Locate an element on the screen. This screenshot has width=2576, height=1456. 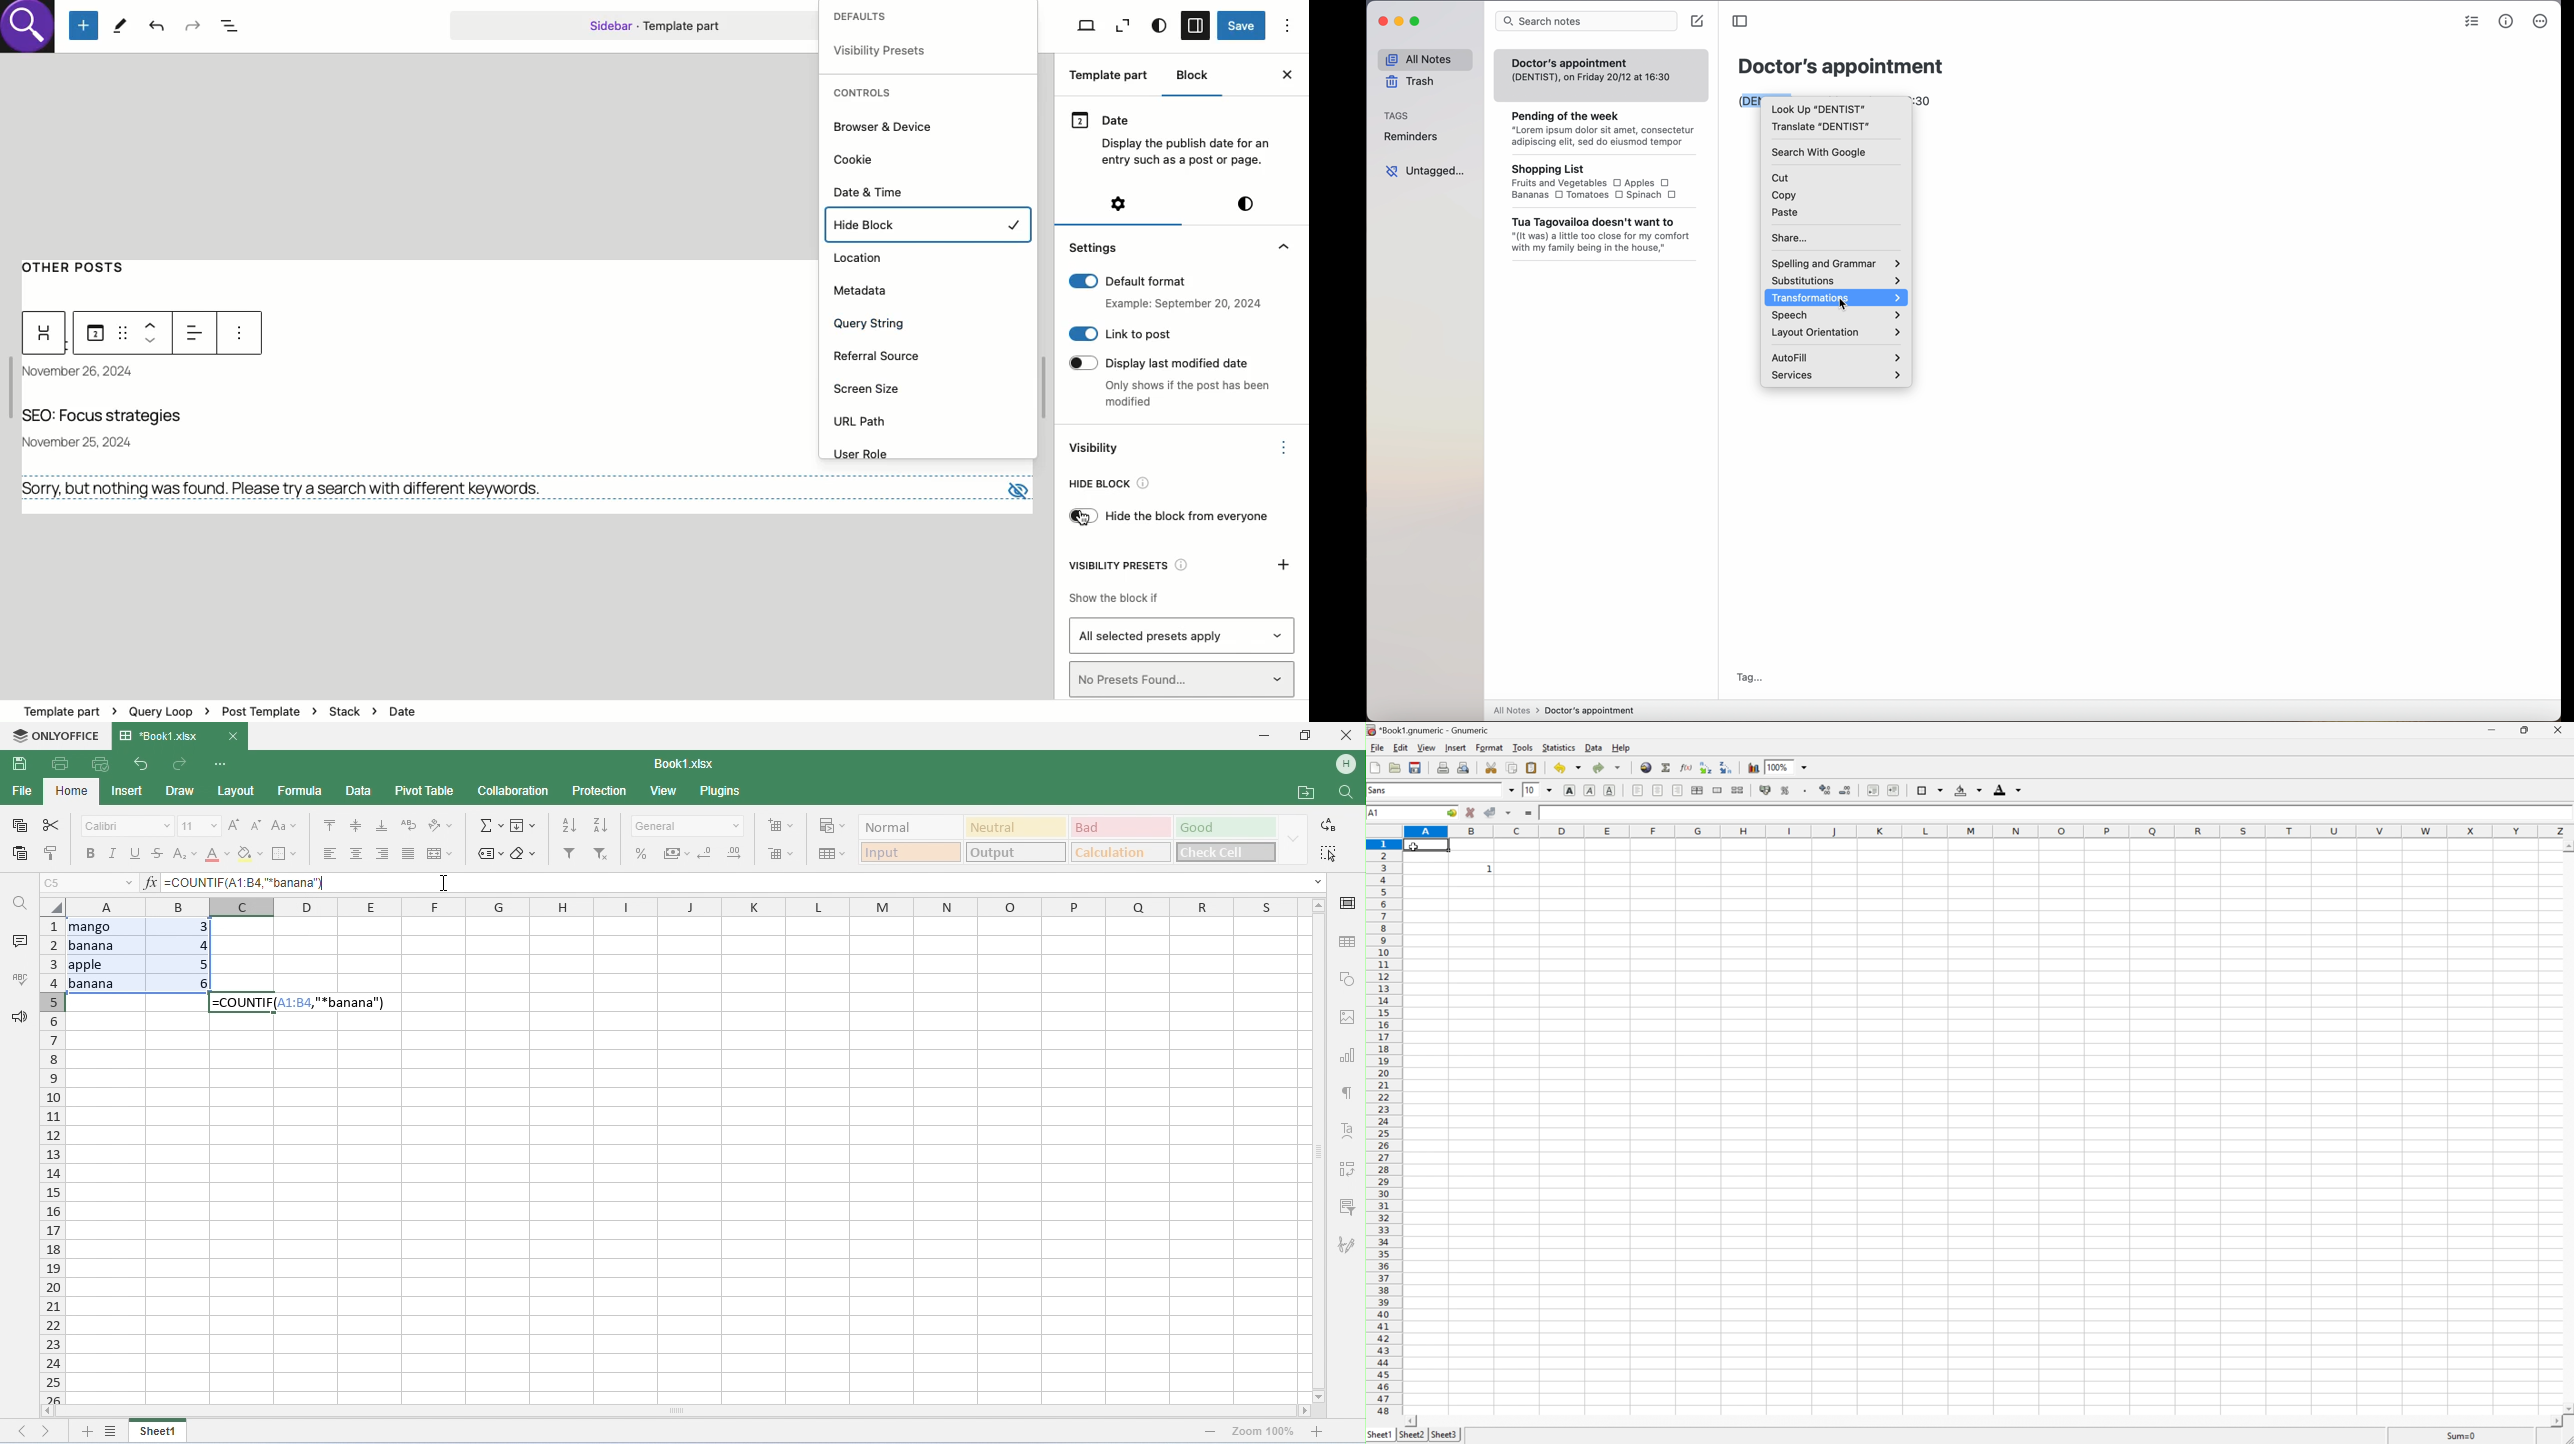
sheet2 is located at coordinates (1411, 1437).